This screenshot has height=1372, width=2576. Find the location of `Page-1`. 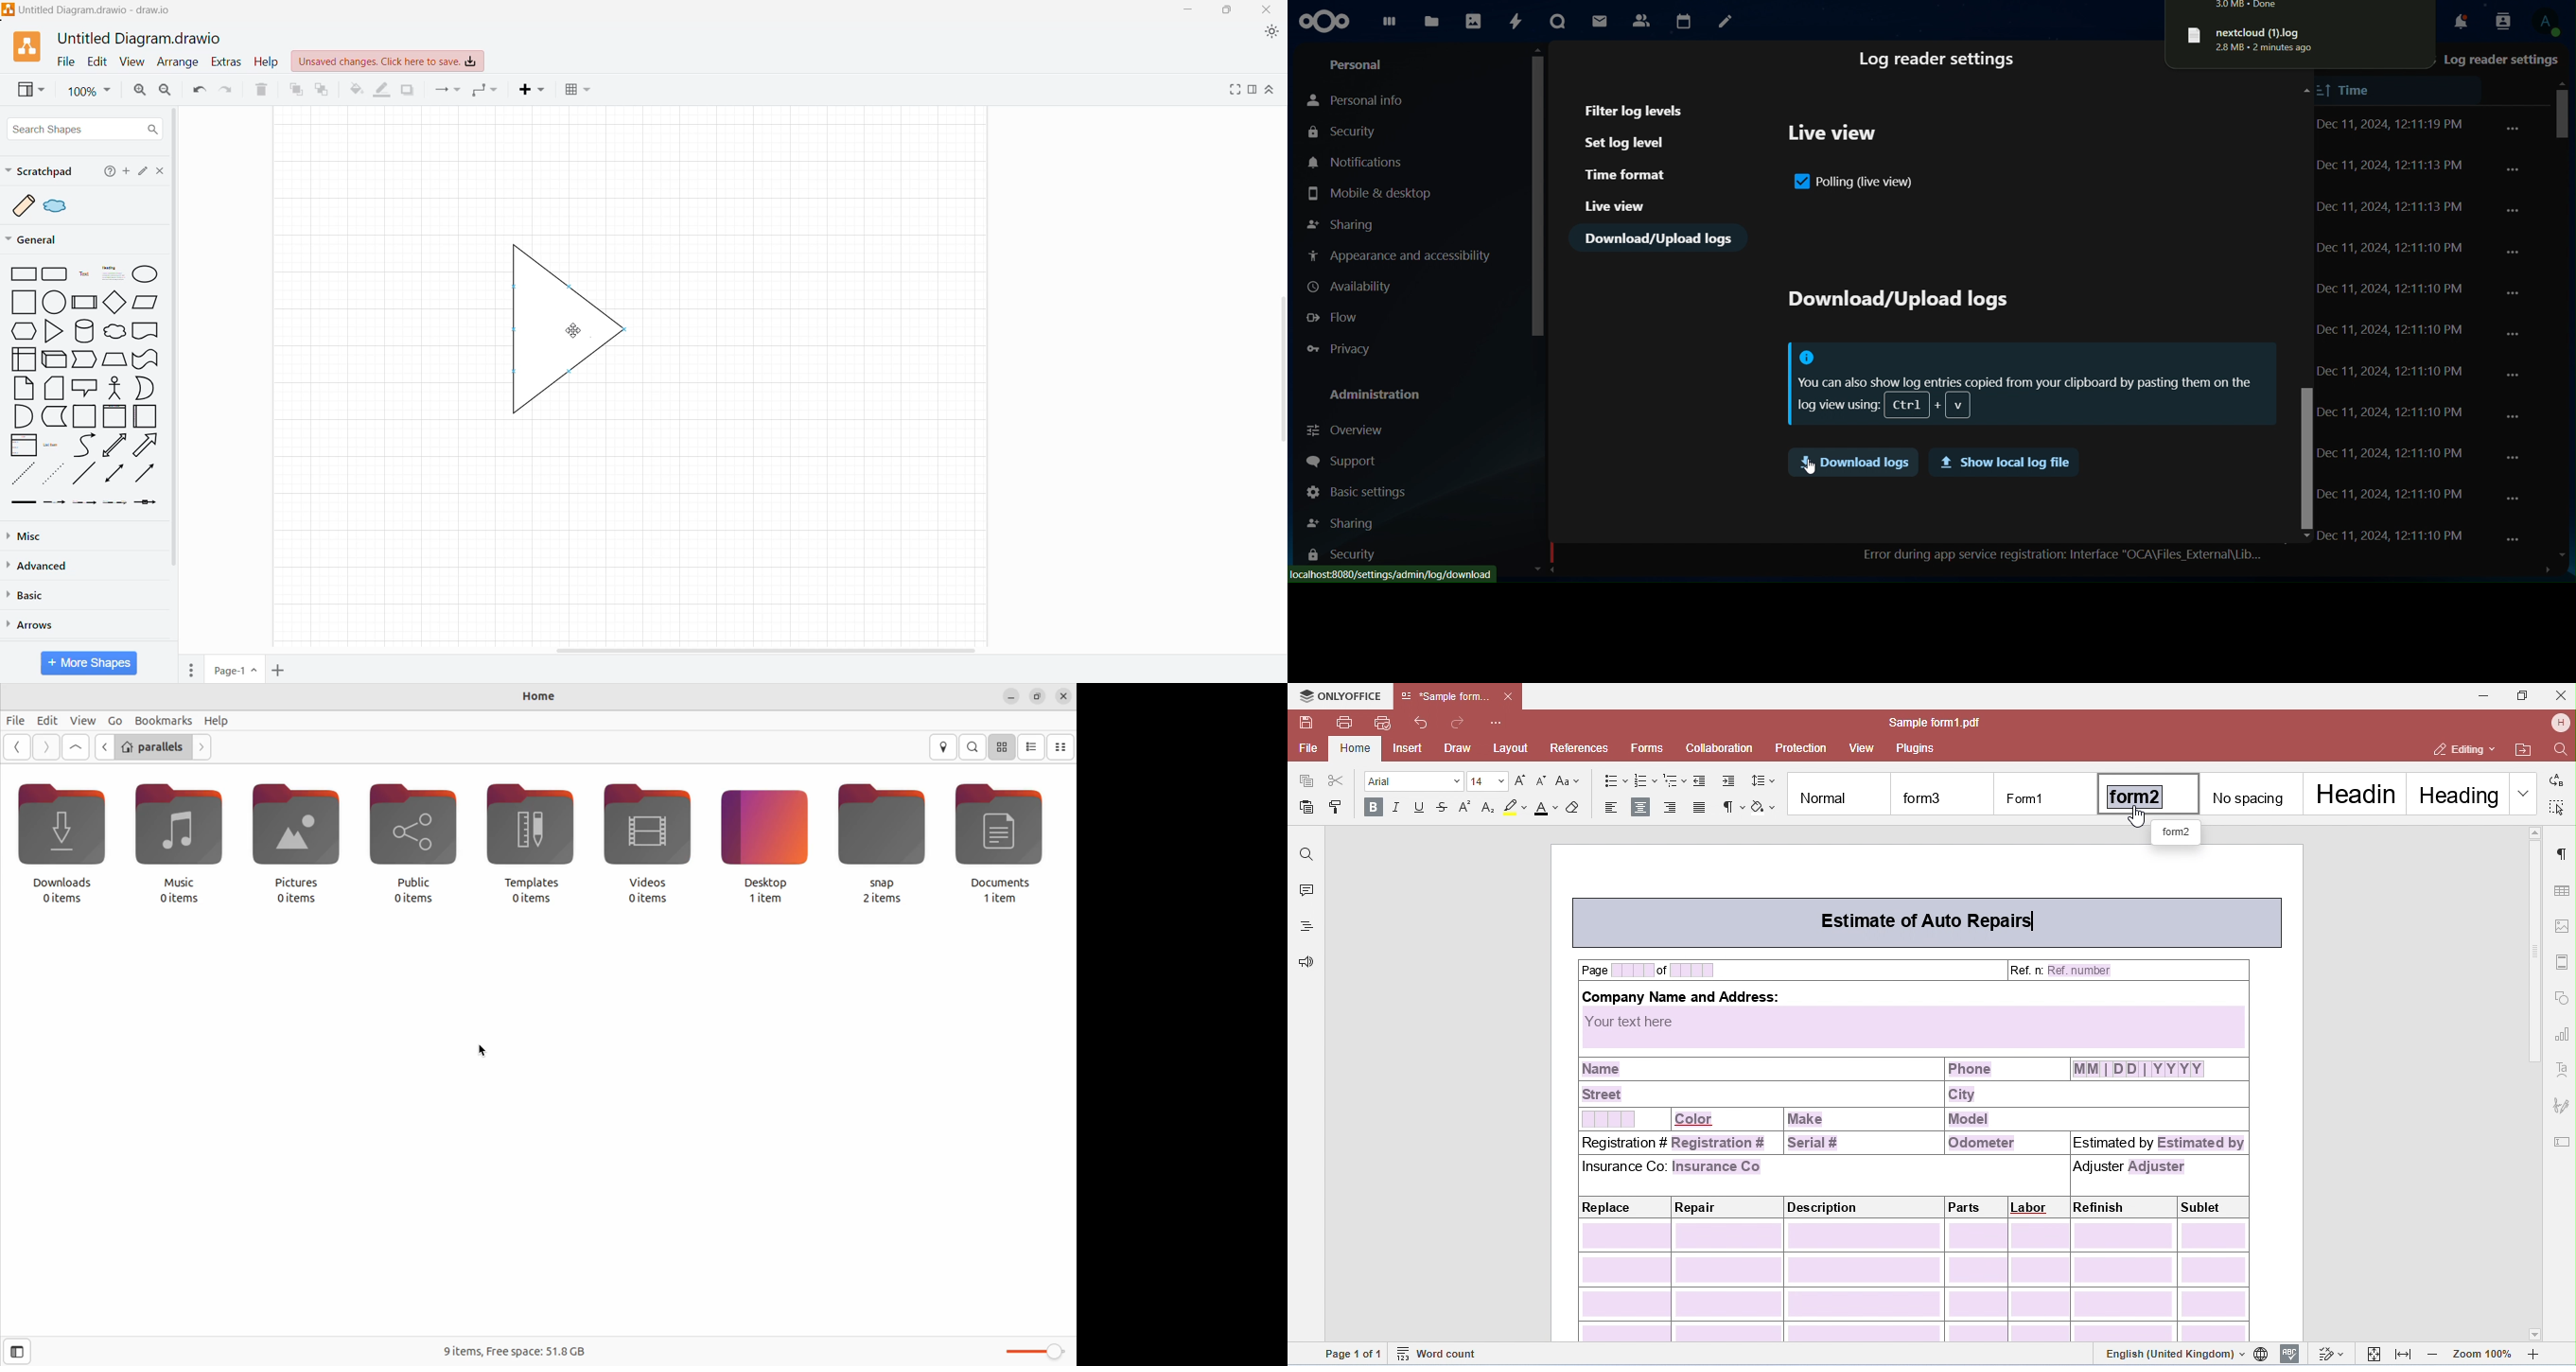

Page-1 is located at coordinates (233, 669).